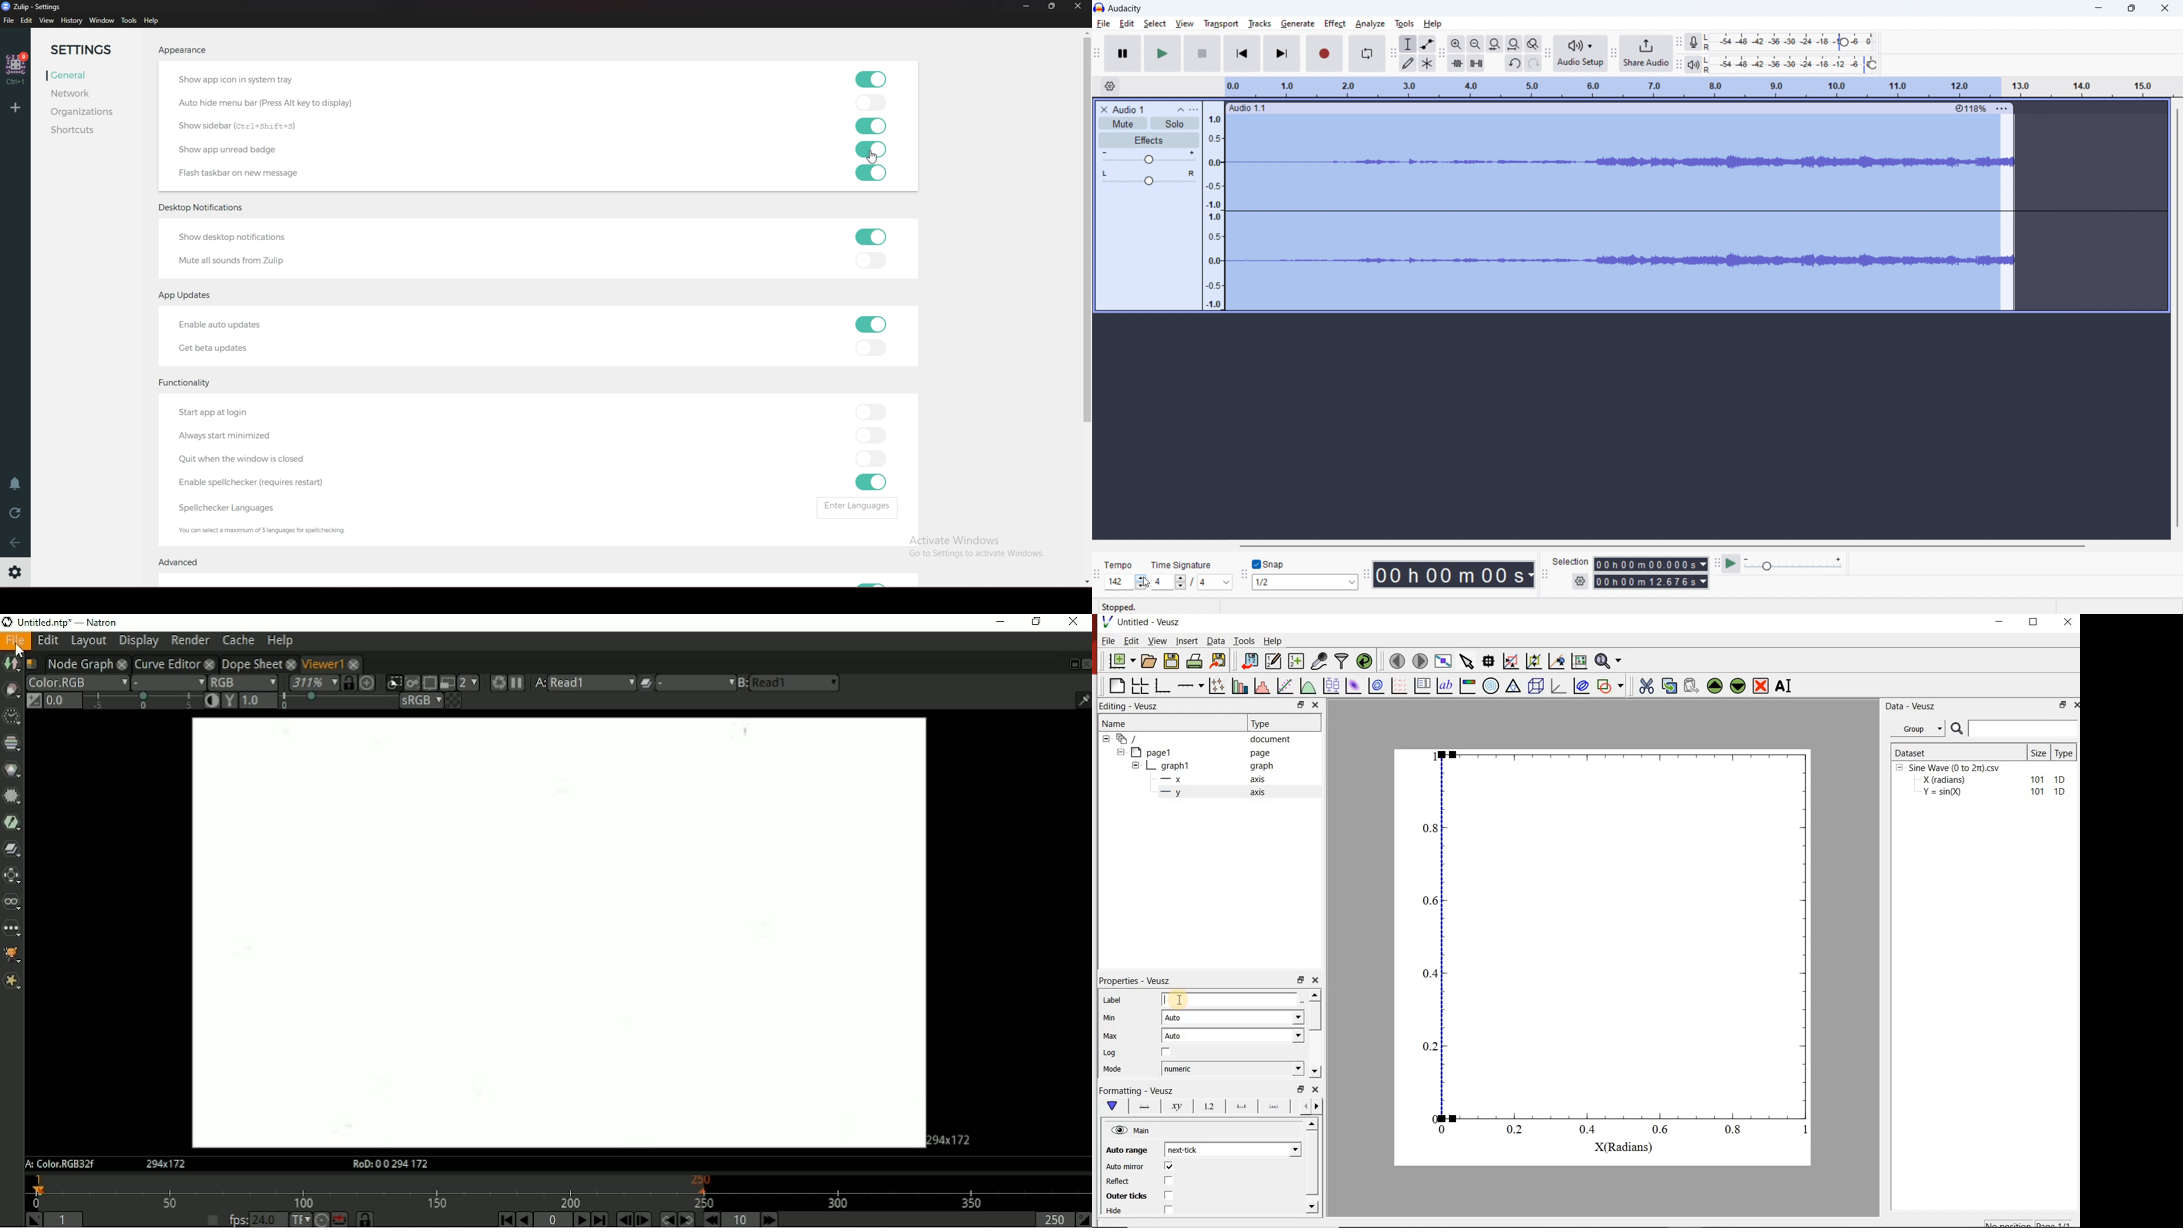  What do you see at coordinates (1299, 705) in the screenshot?
I see `Min/Max` at bounding box center [1299, 705].